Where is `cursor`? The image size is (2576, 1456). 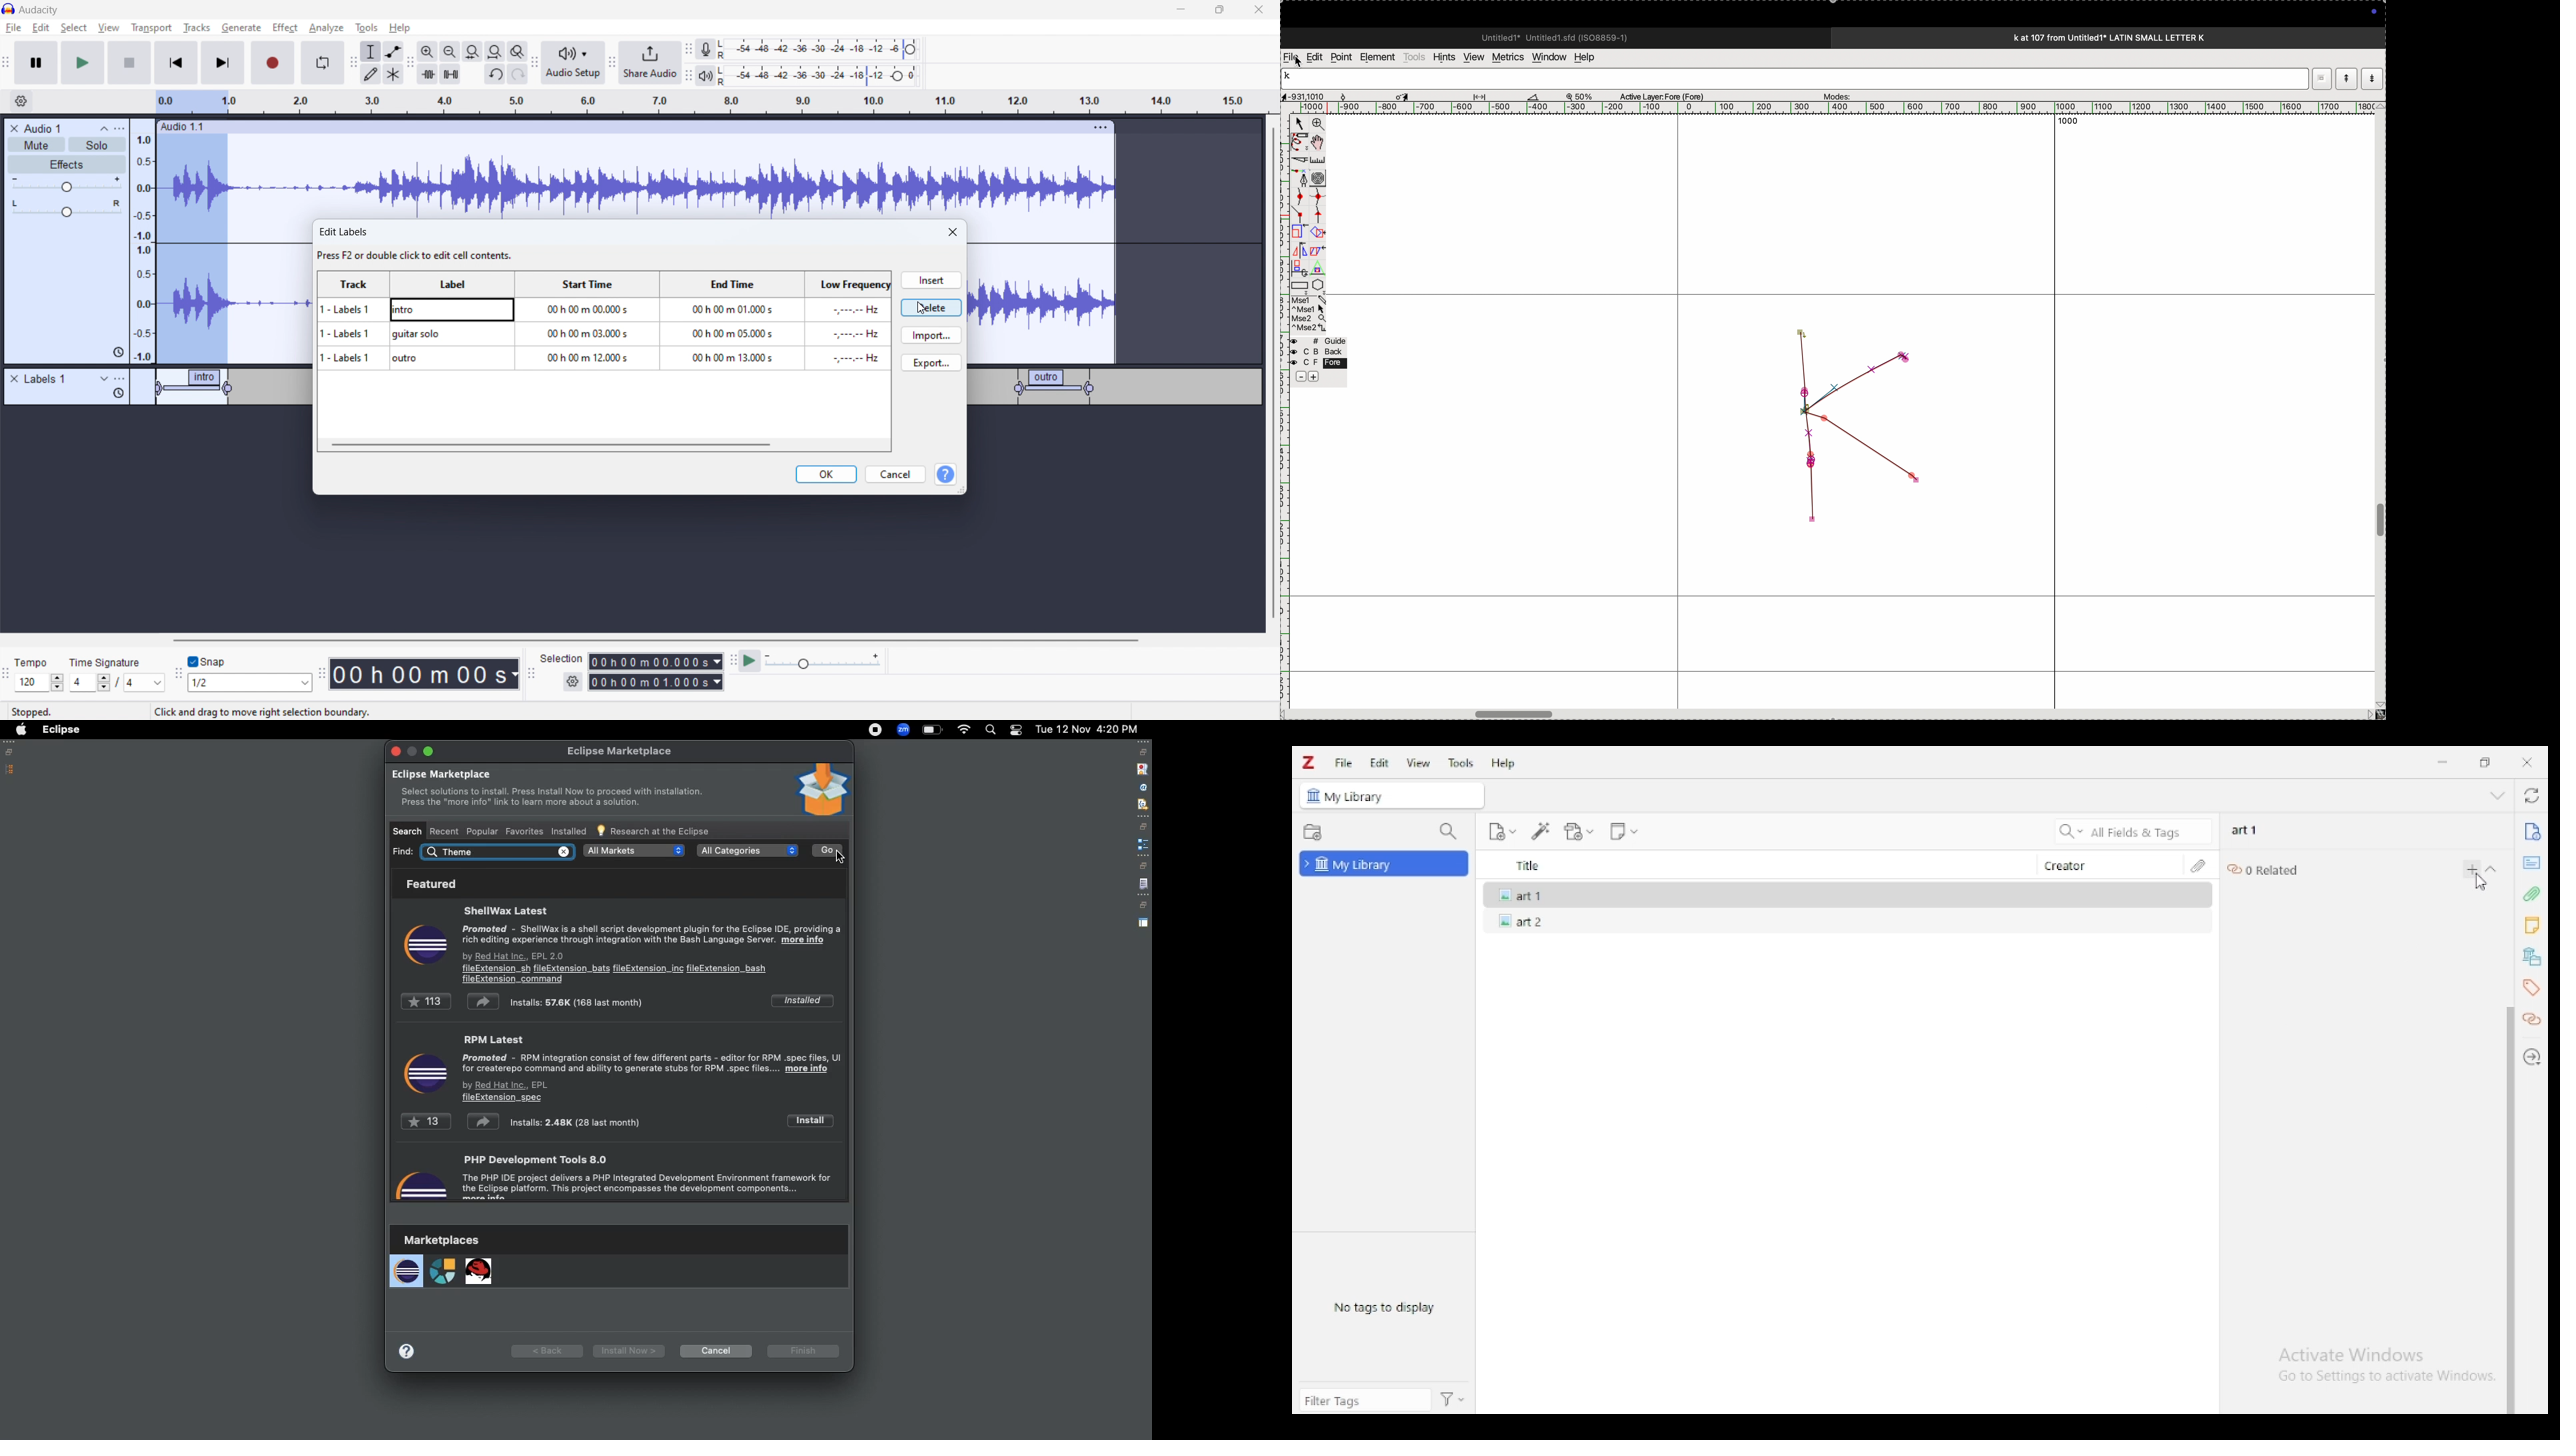 cursor is located at coordinates (921, 310).